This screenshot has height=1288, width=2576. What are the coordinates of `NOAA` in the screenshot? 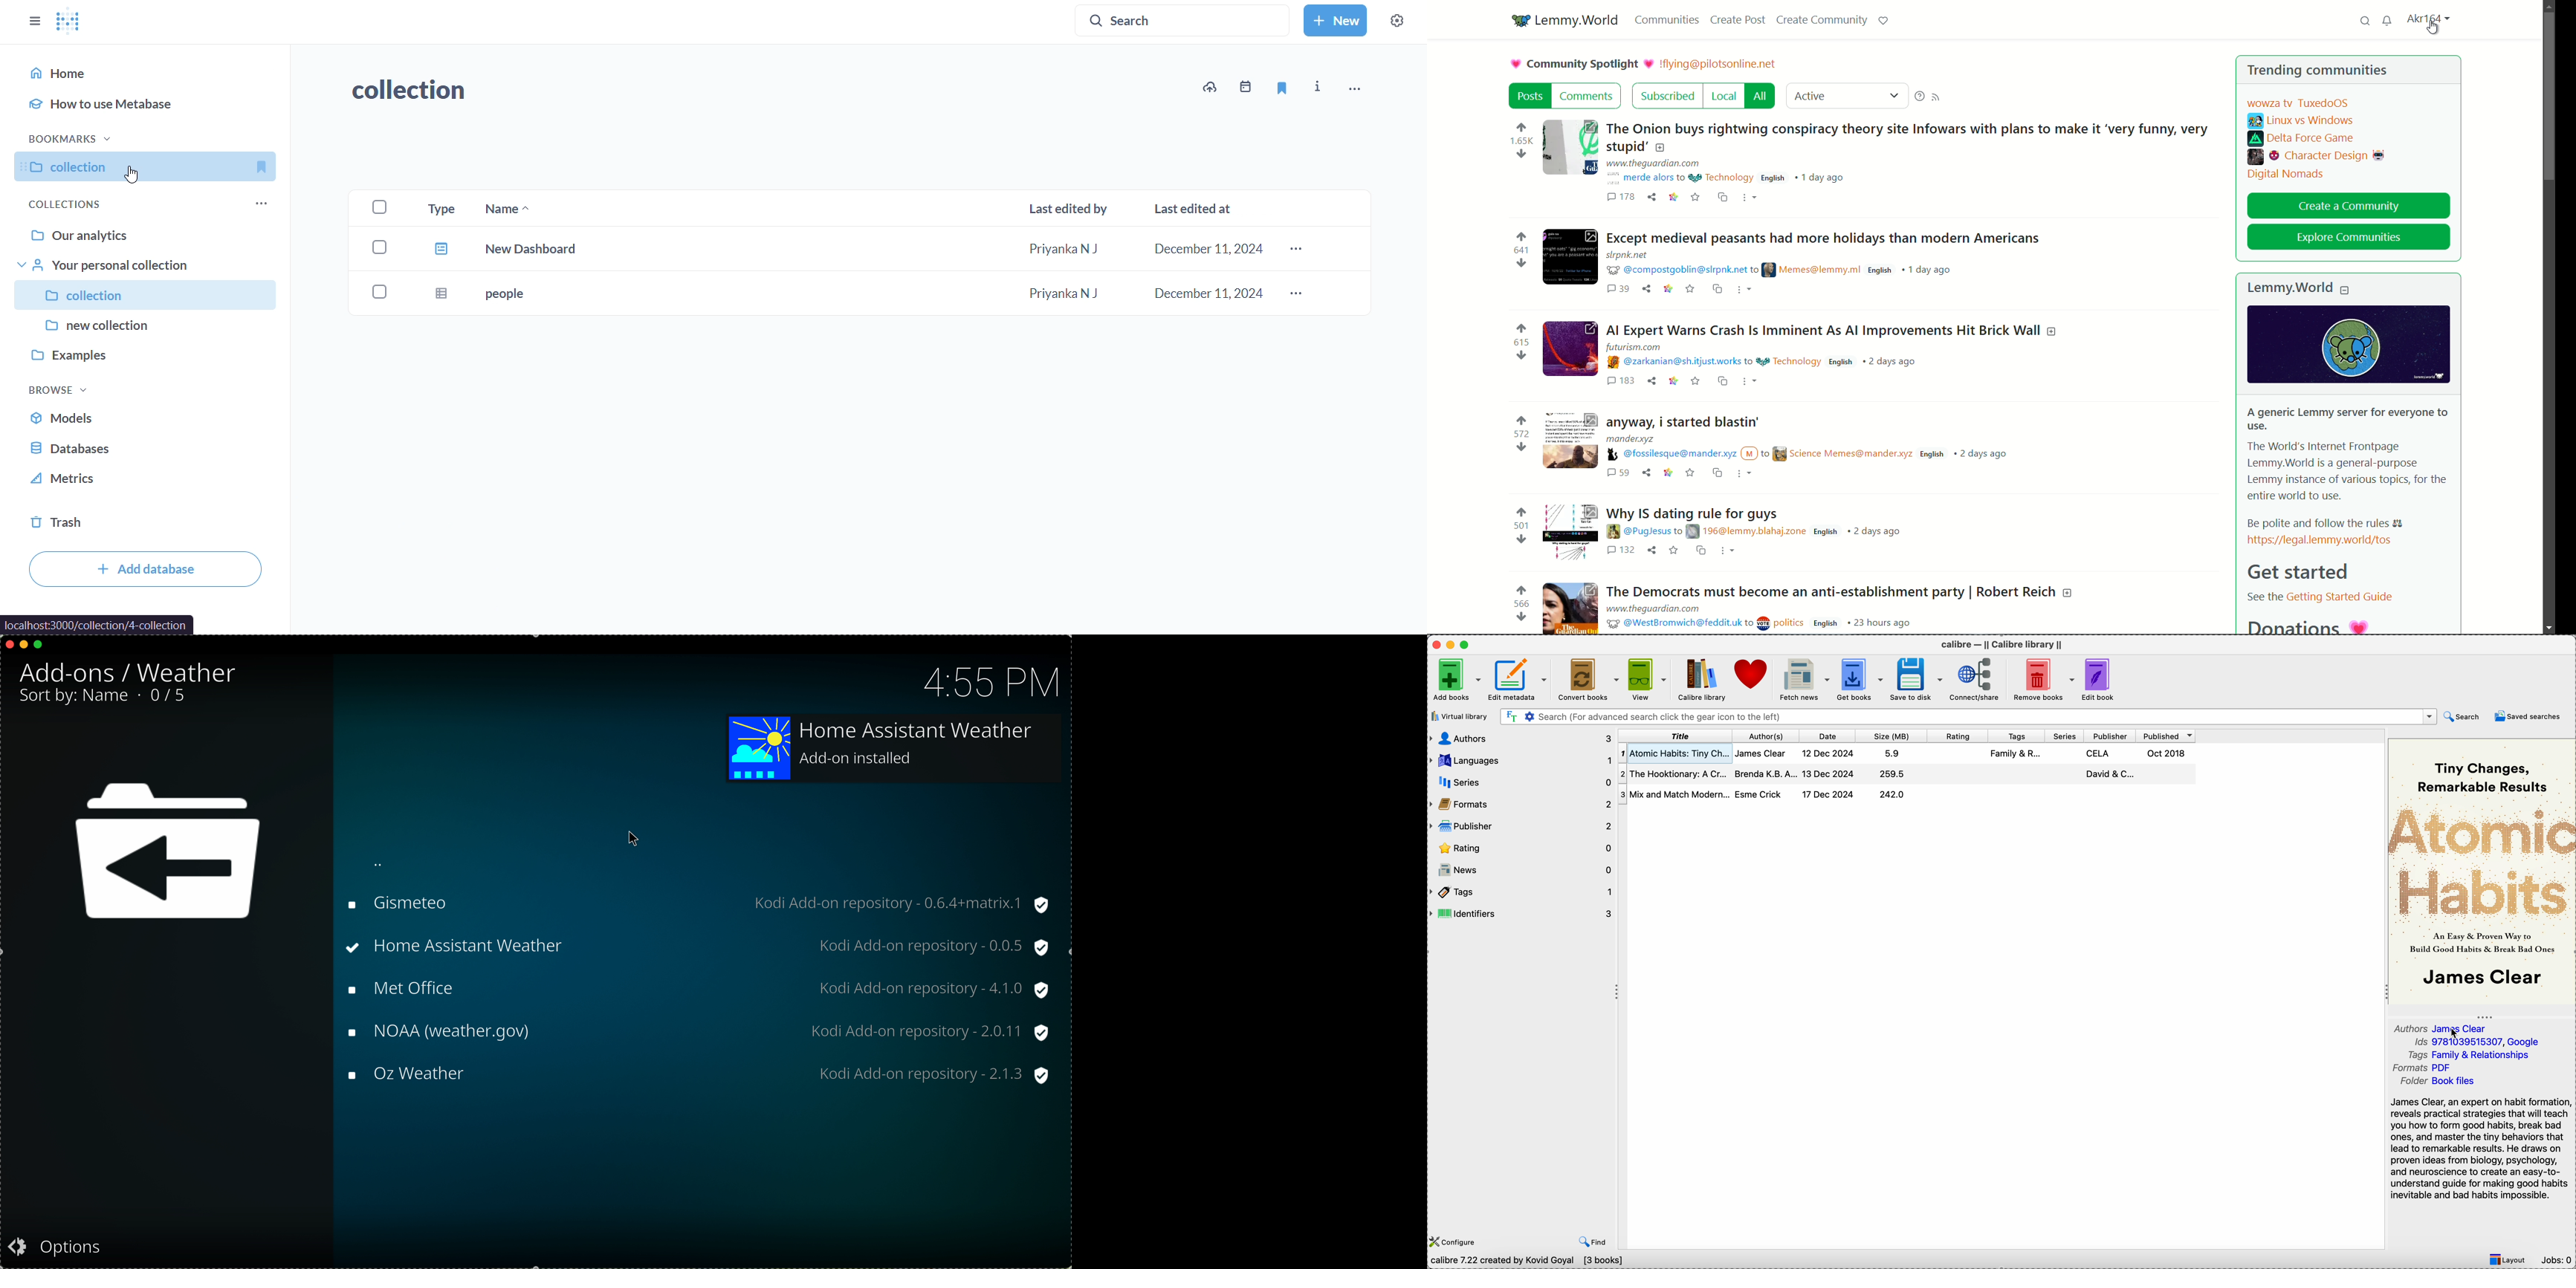 It's located at (694, 1031).